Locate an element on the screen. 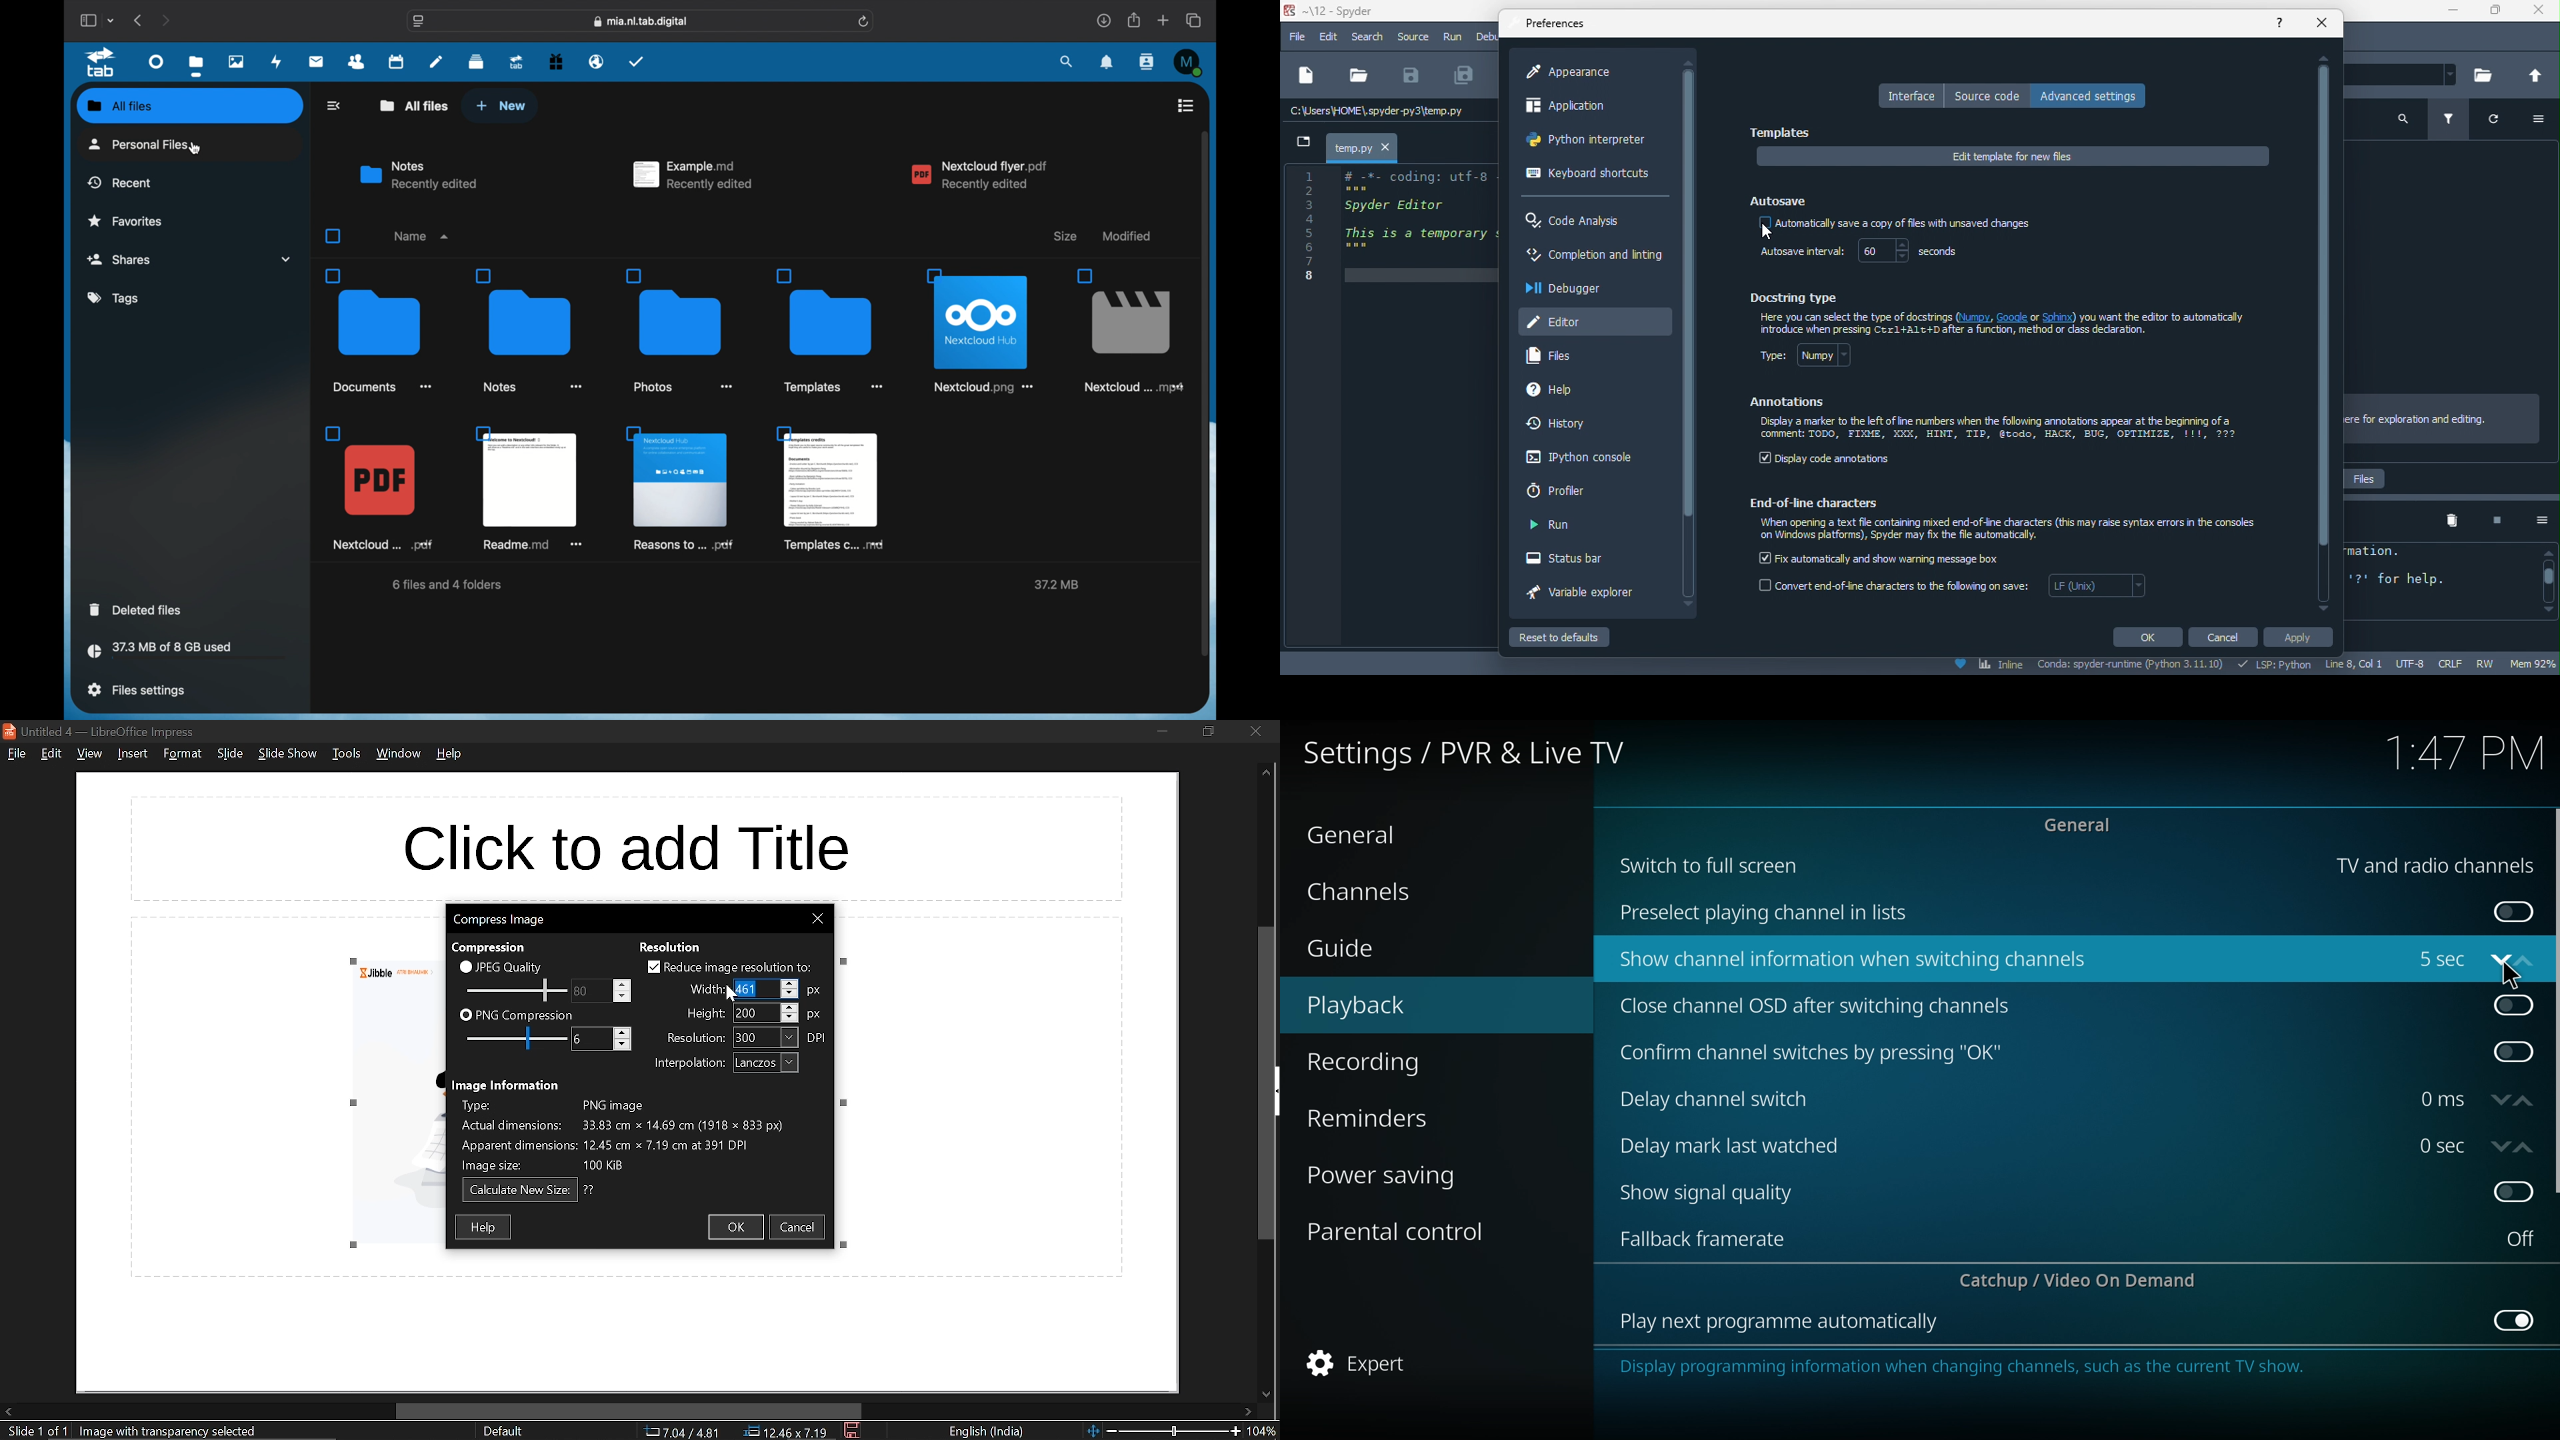 The height and width of the screenshot is (1456, 2576). downloads is located at coordinates (1103, 20).